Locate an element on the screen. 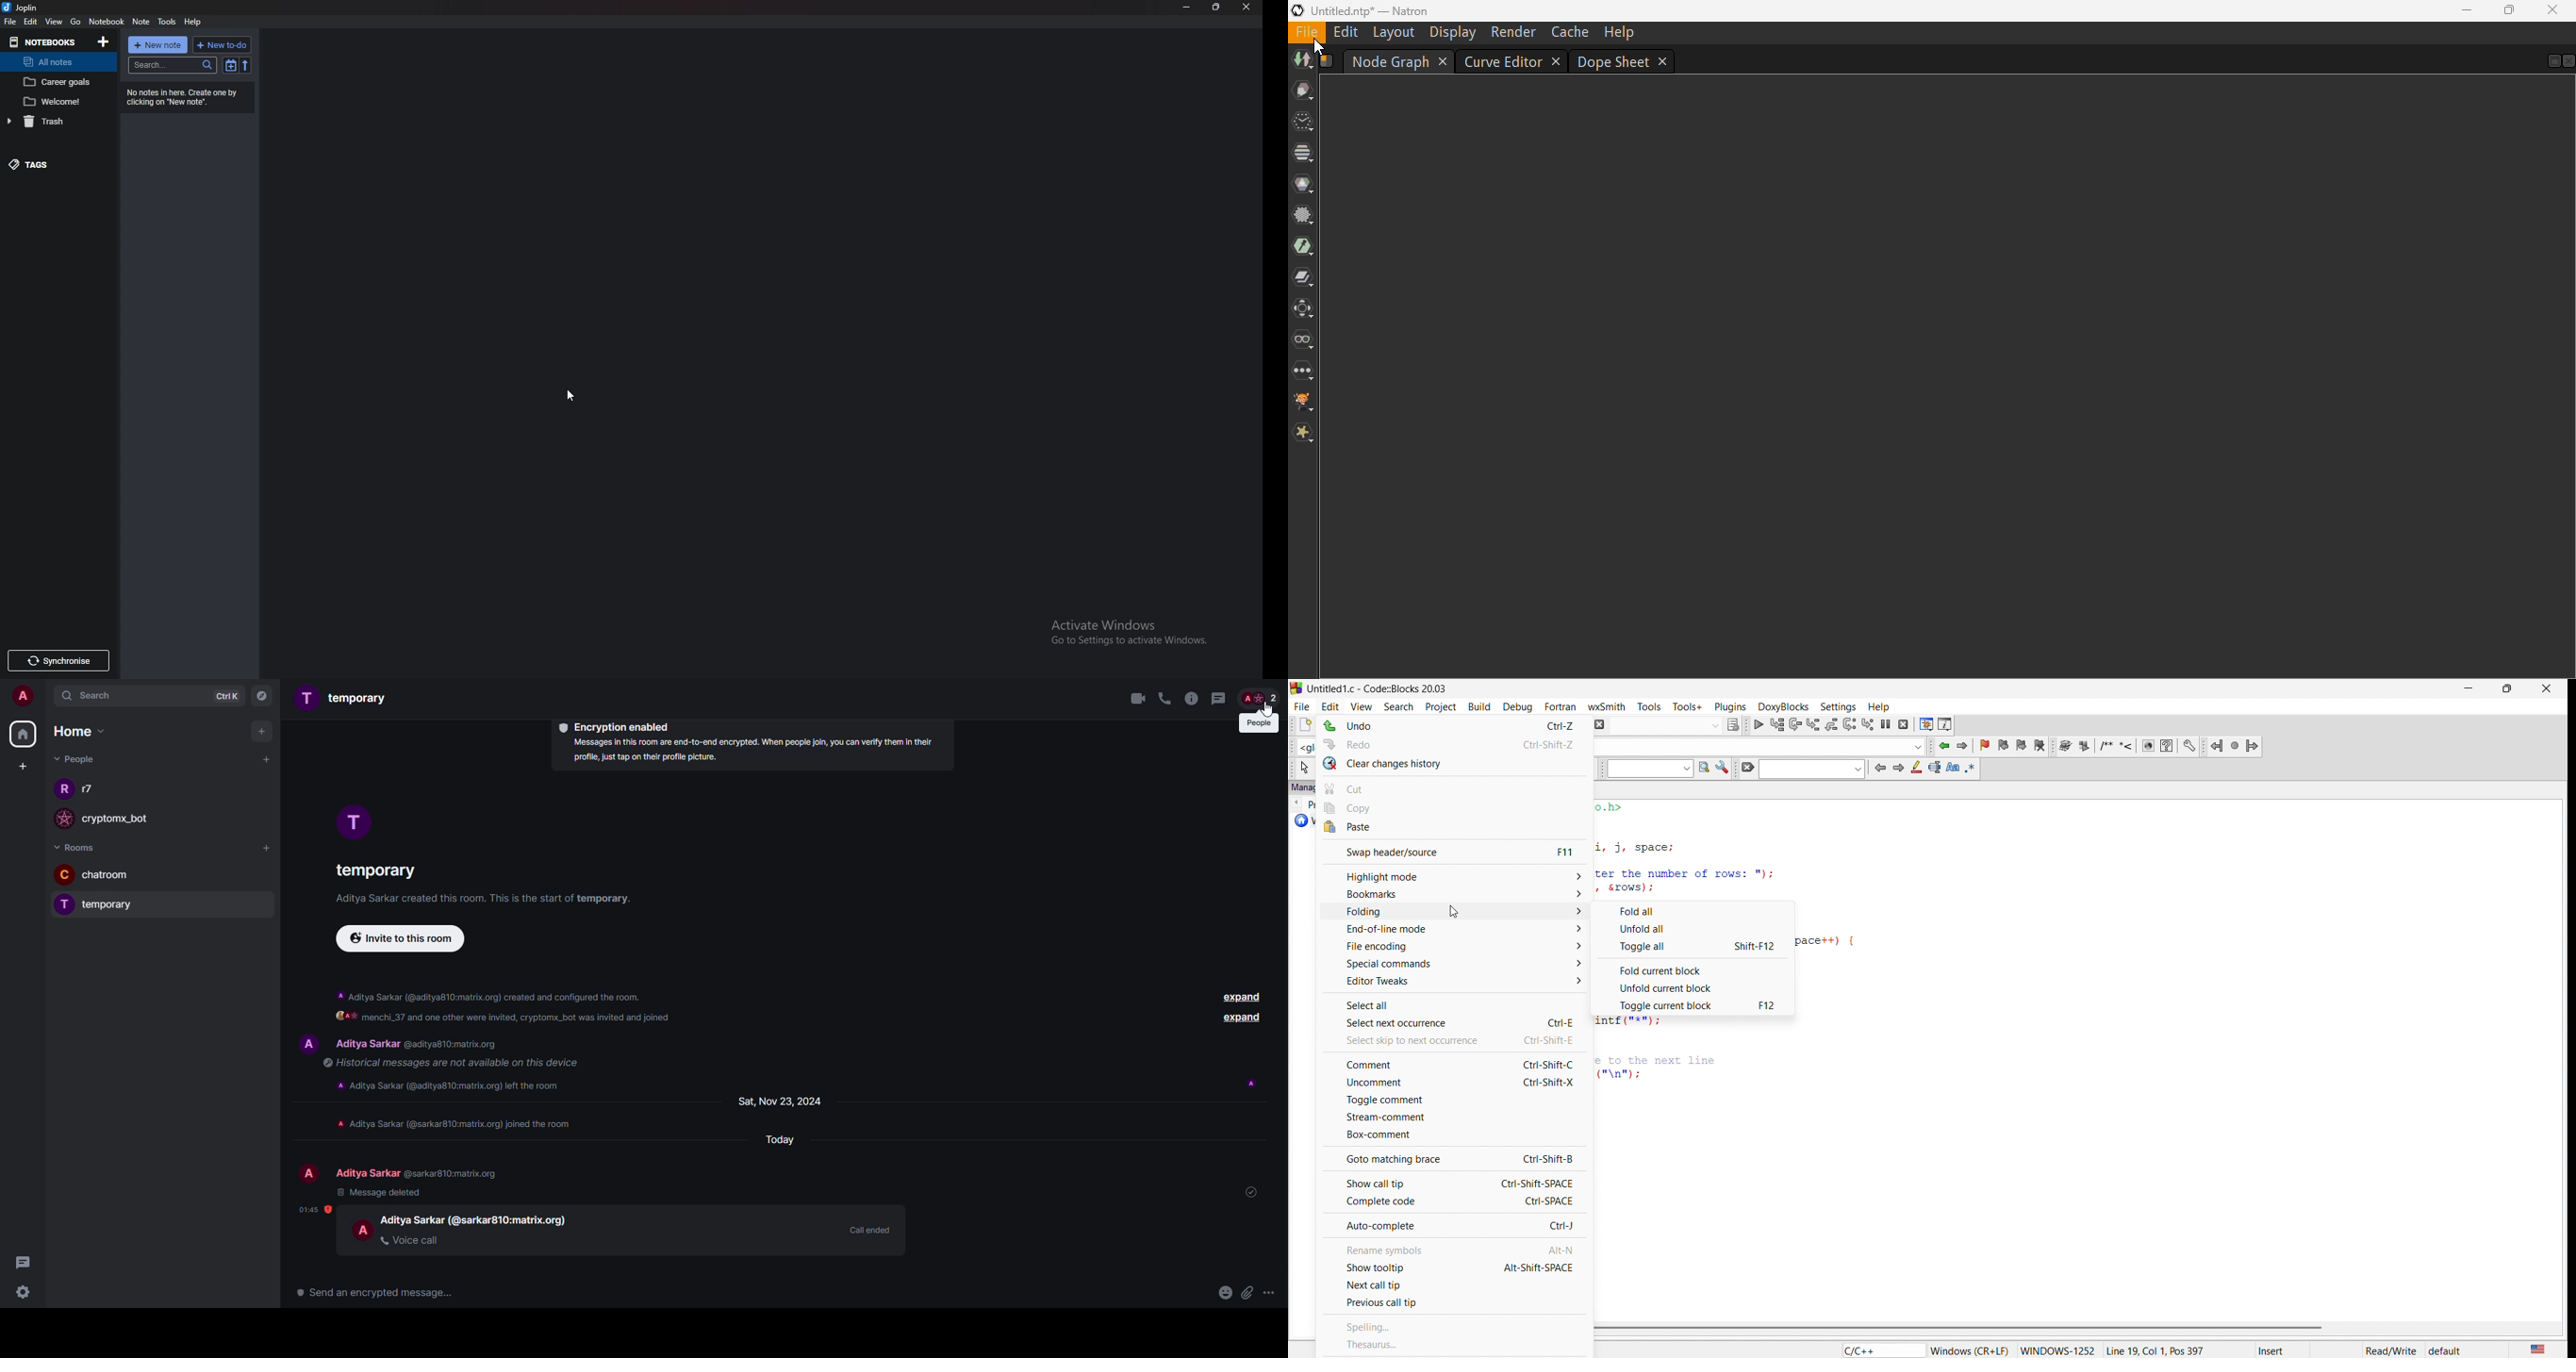  resize is located at coordinates (1214, 7).